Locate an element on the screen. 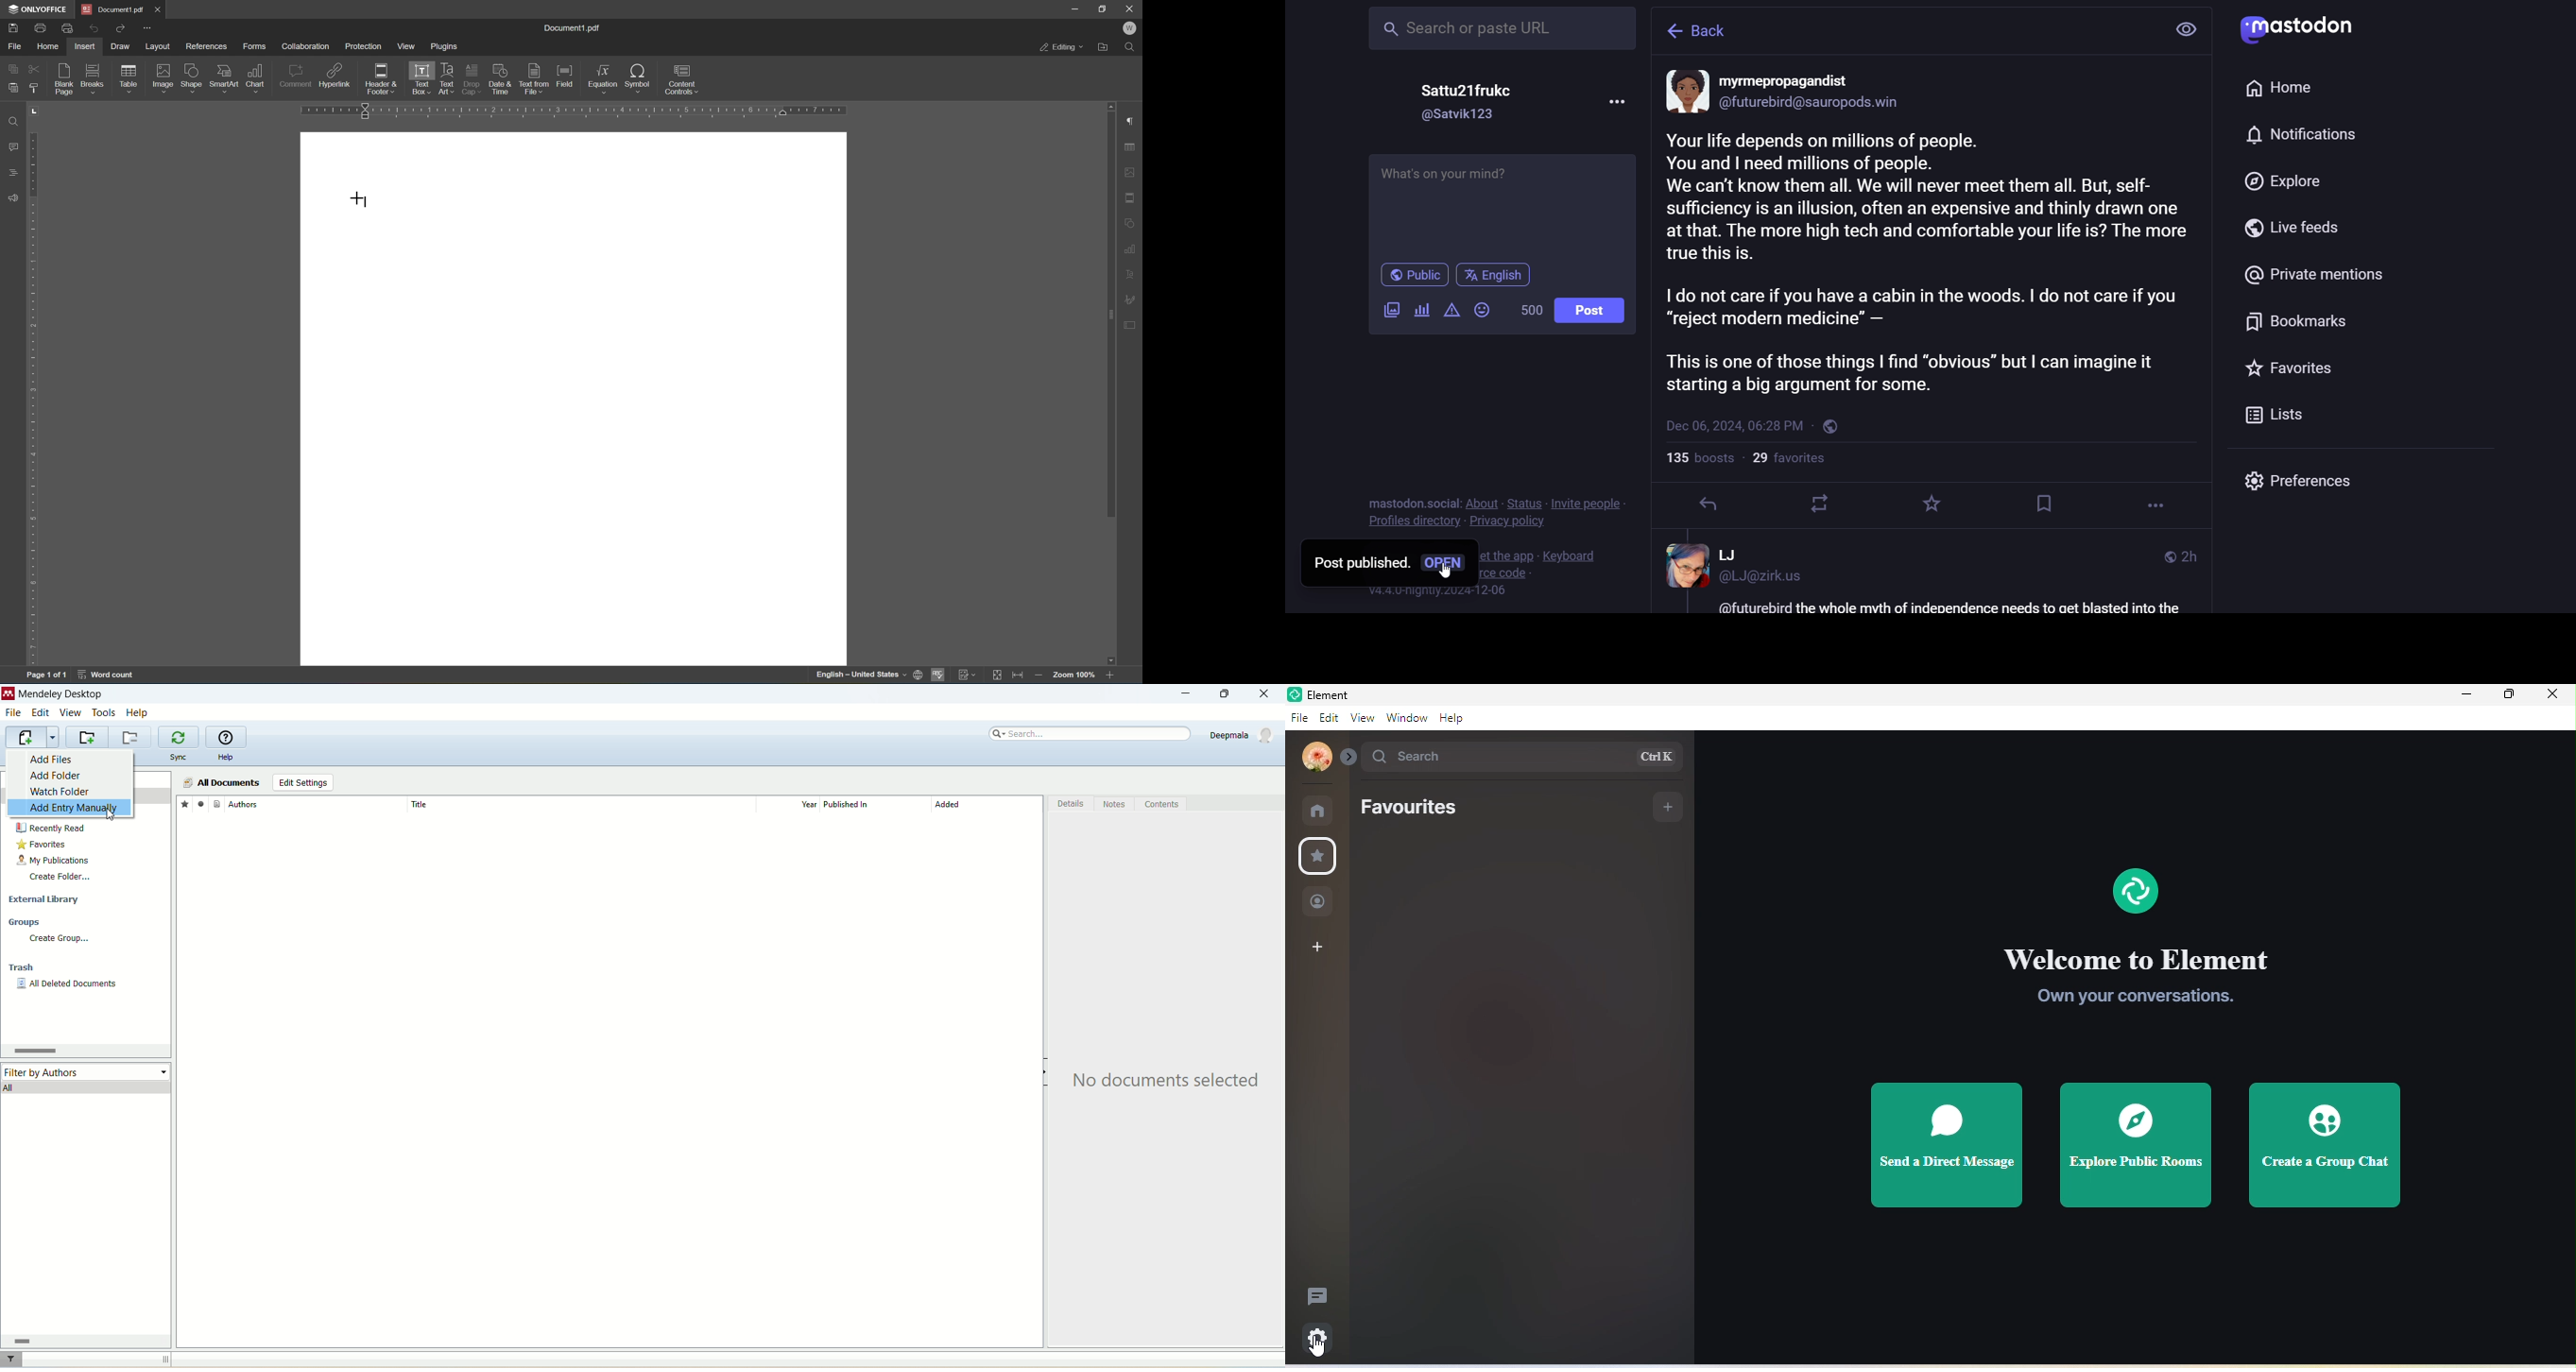  element logo is located at coordinates (2136, 889).